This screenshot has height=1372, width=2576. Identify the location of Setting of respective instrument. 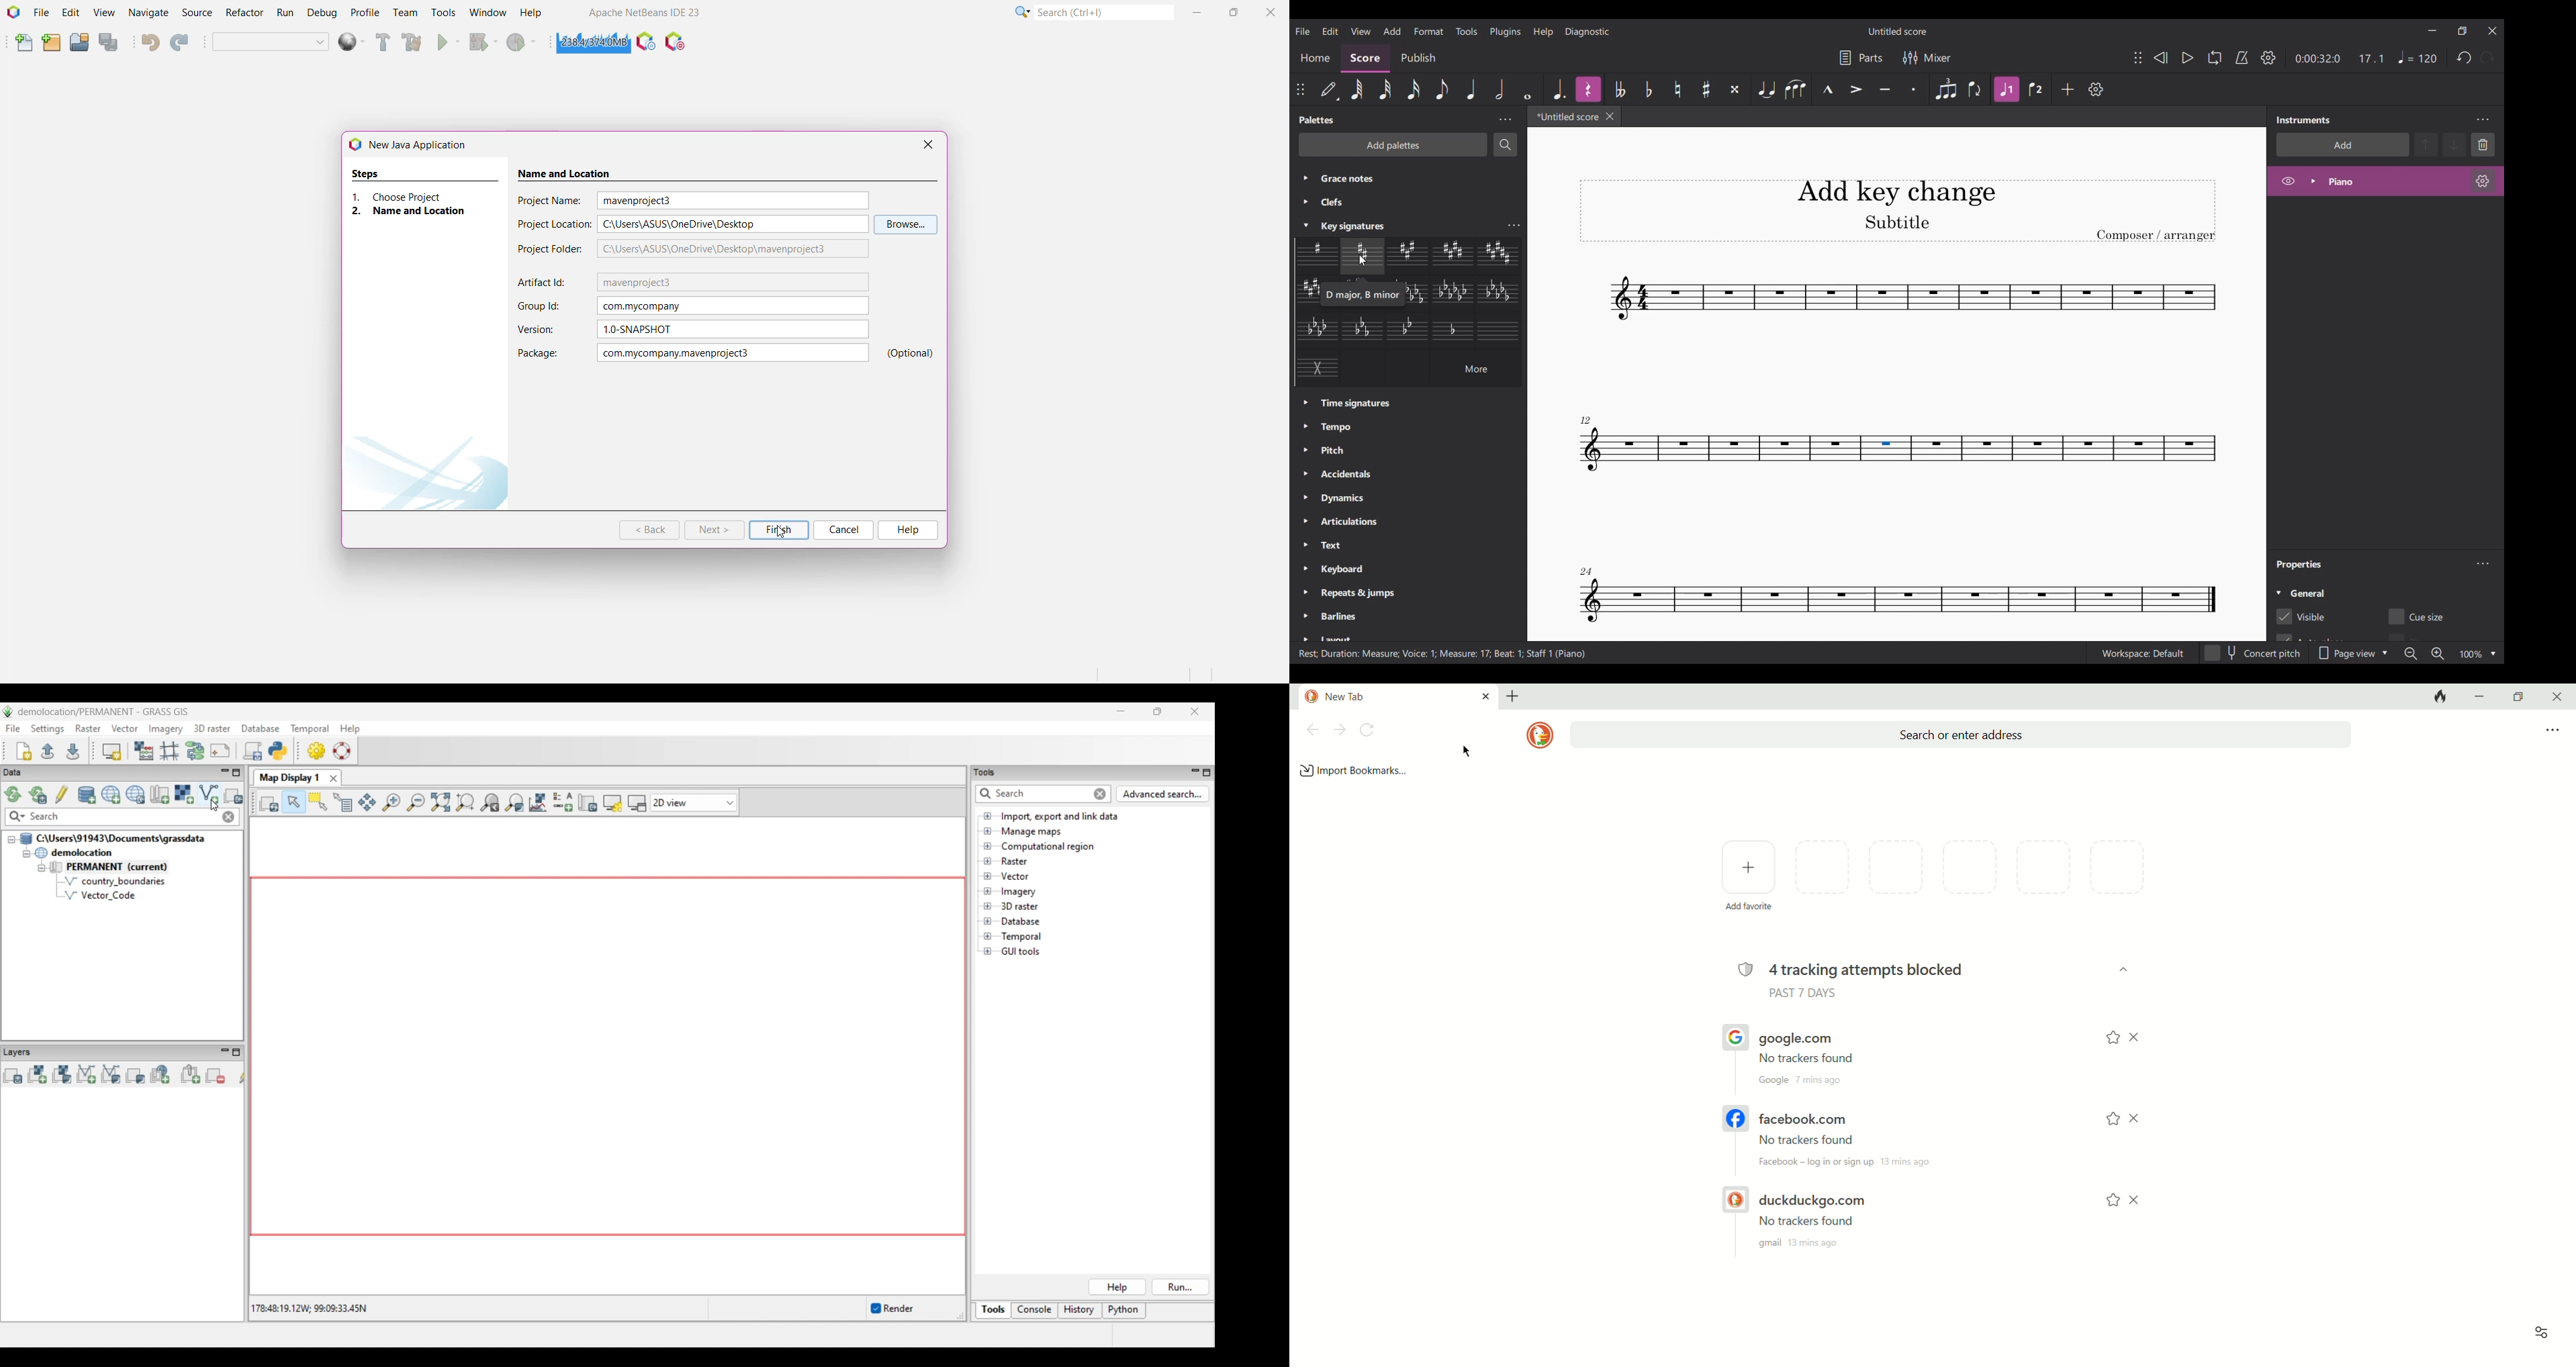
(2483, 181).